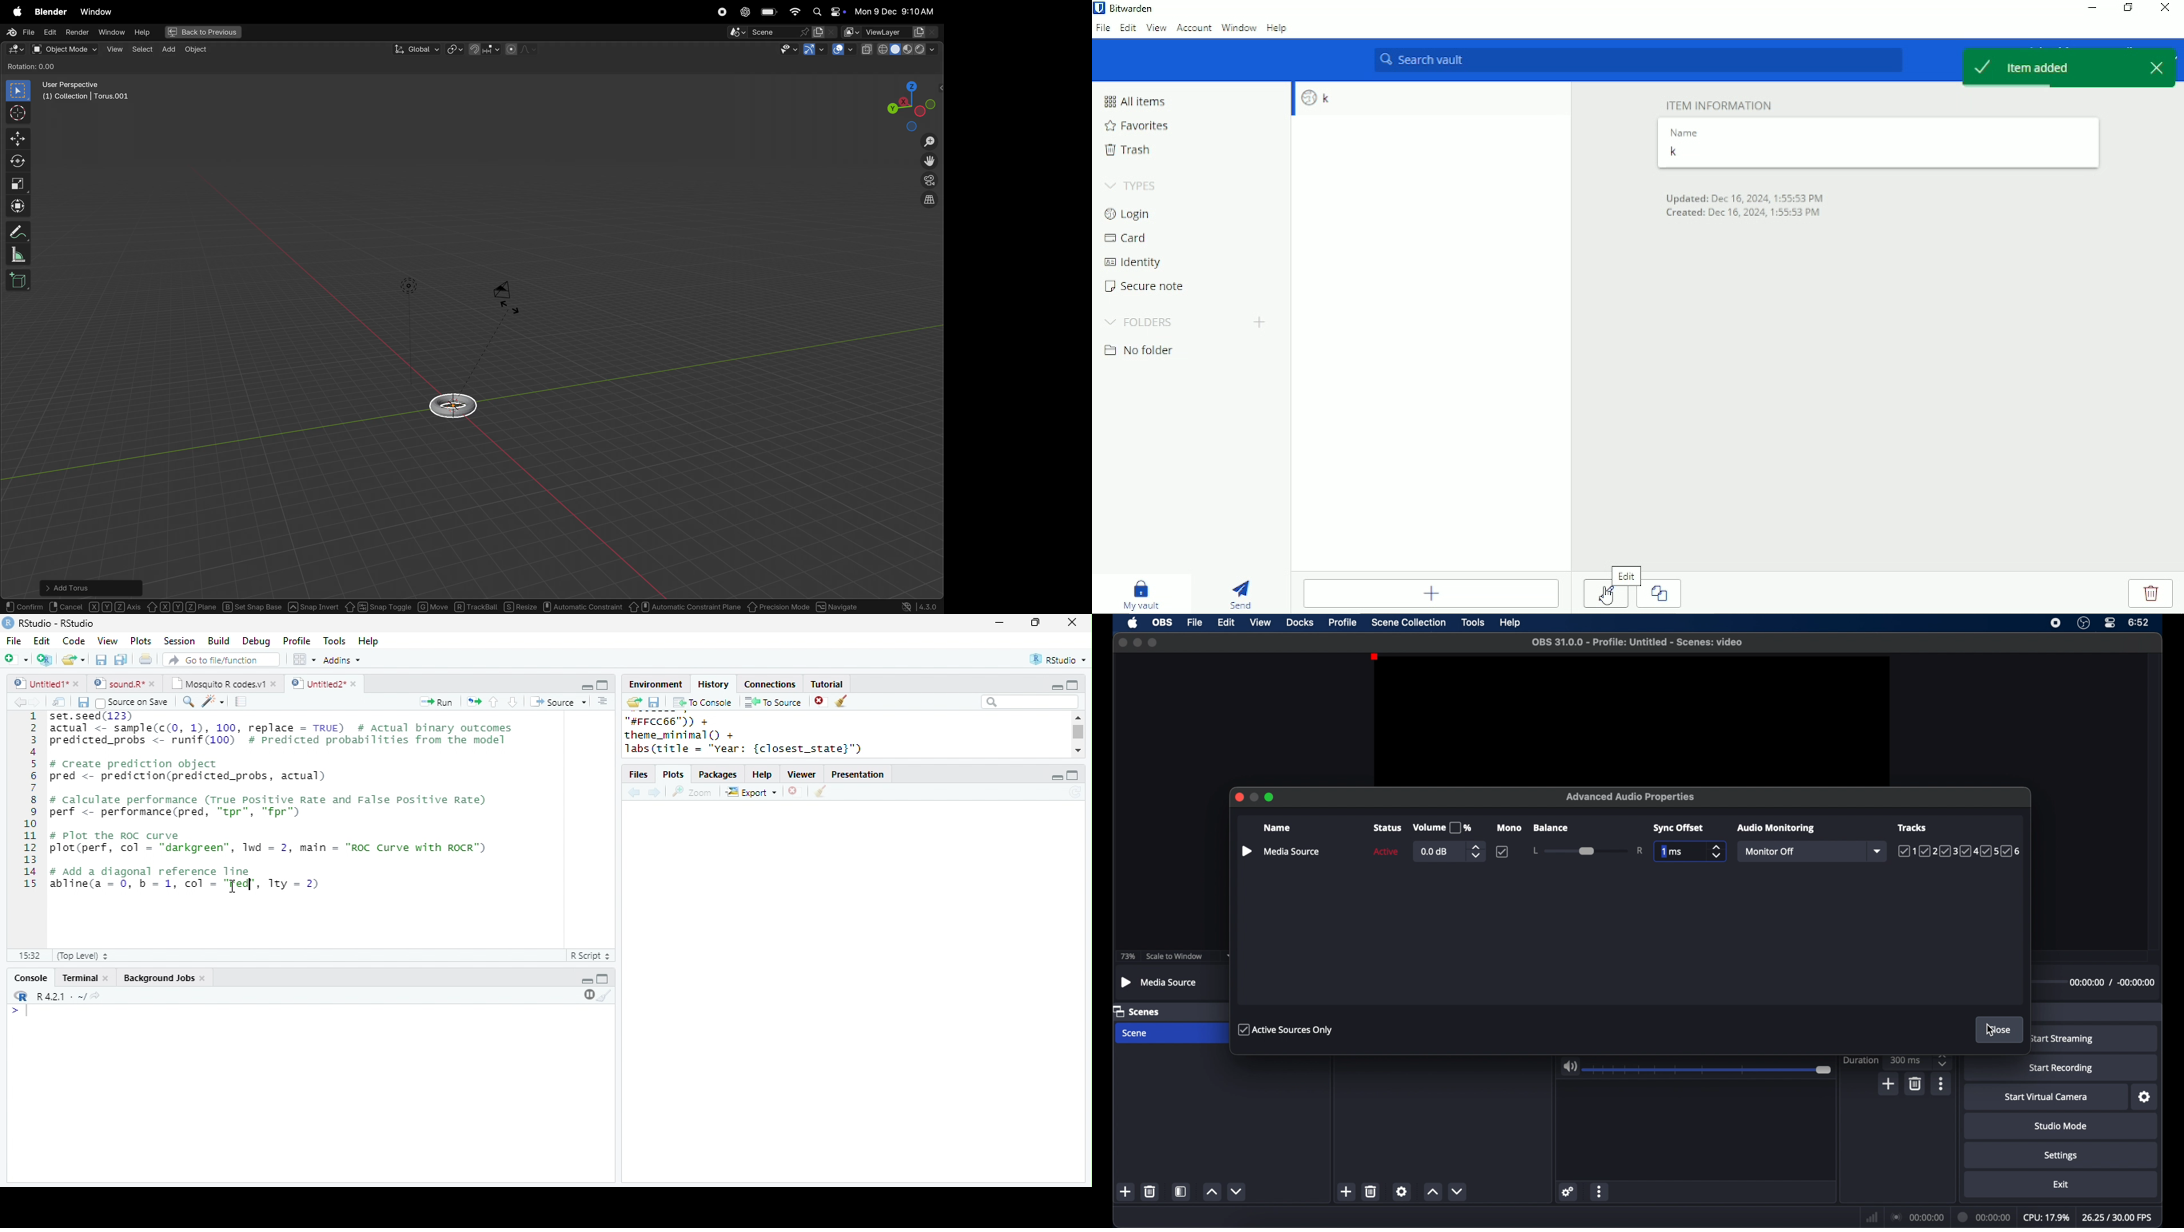 This screenshot has height=1232, width=2184. Describe the element at coordinates (1269, 798) in the screenshot. I see `maximize` at that location.